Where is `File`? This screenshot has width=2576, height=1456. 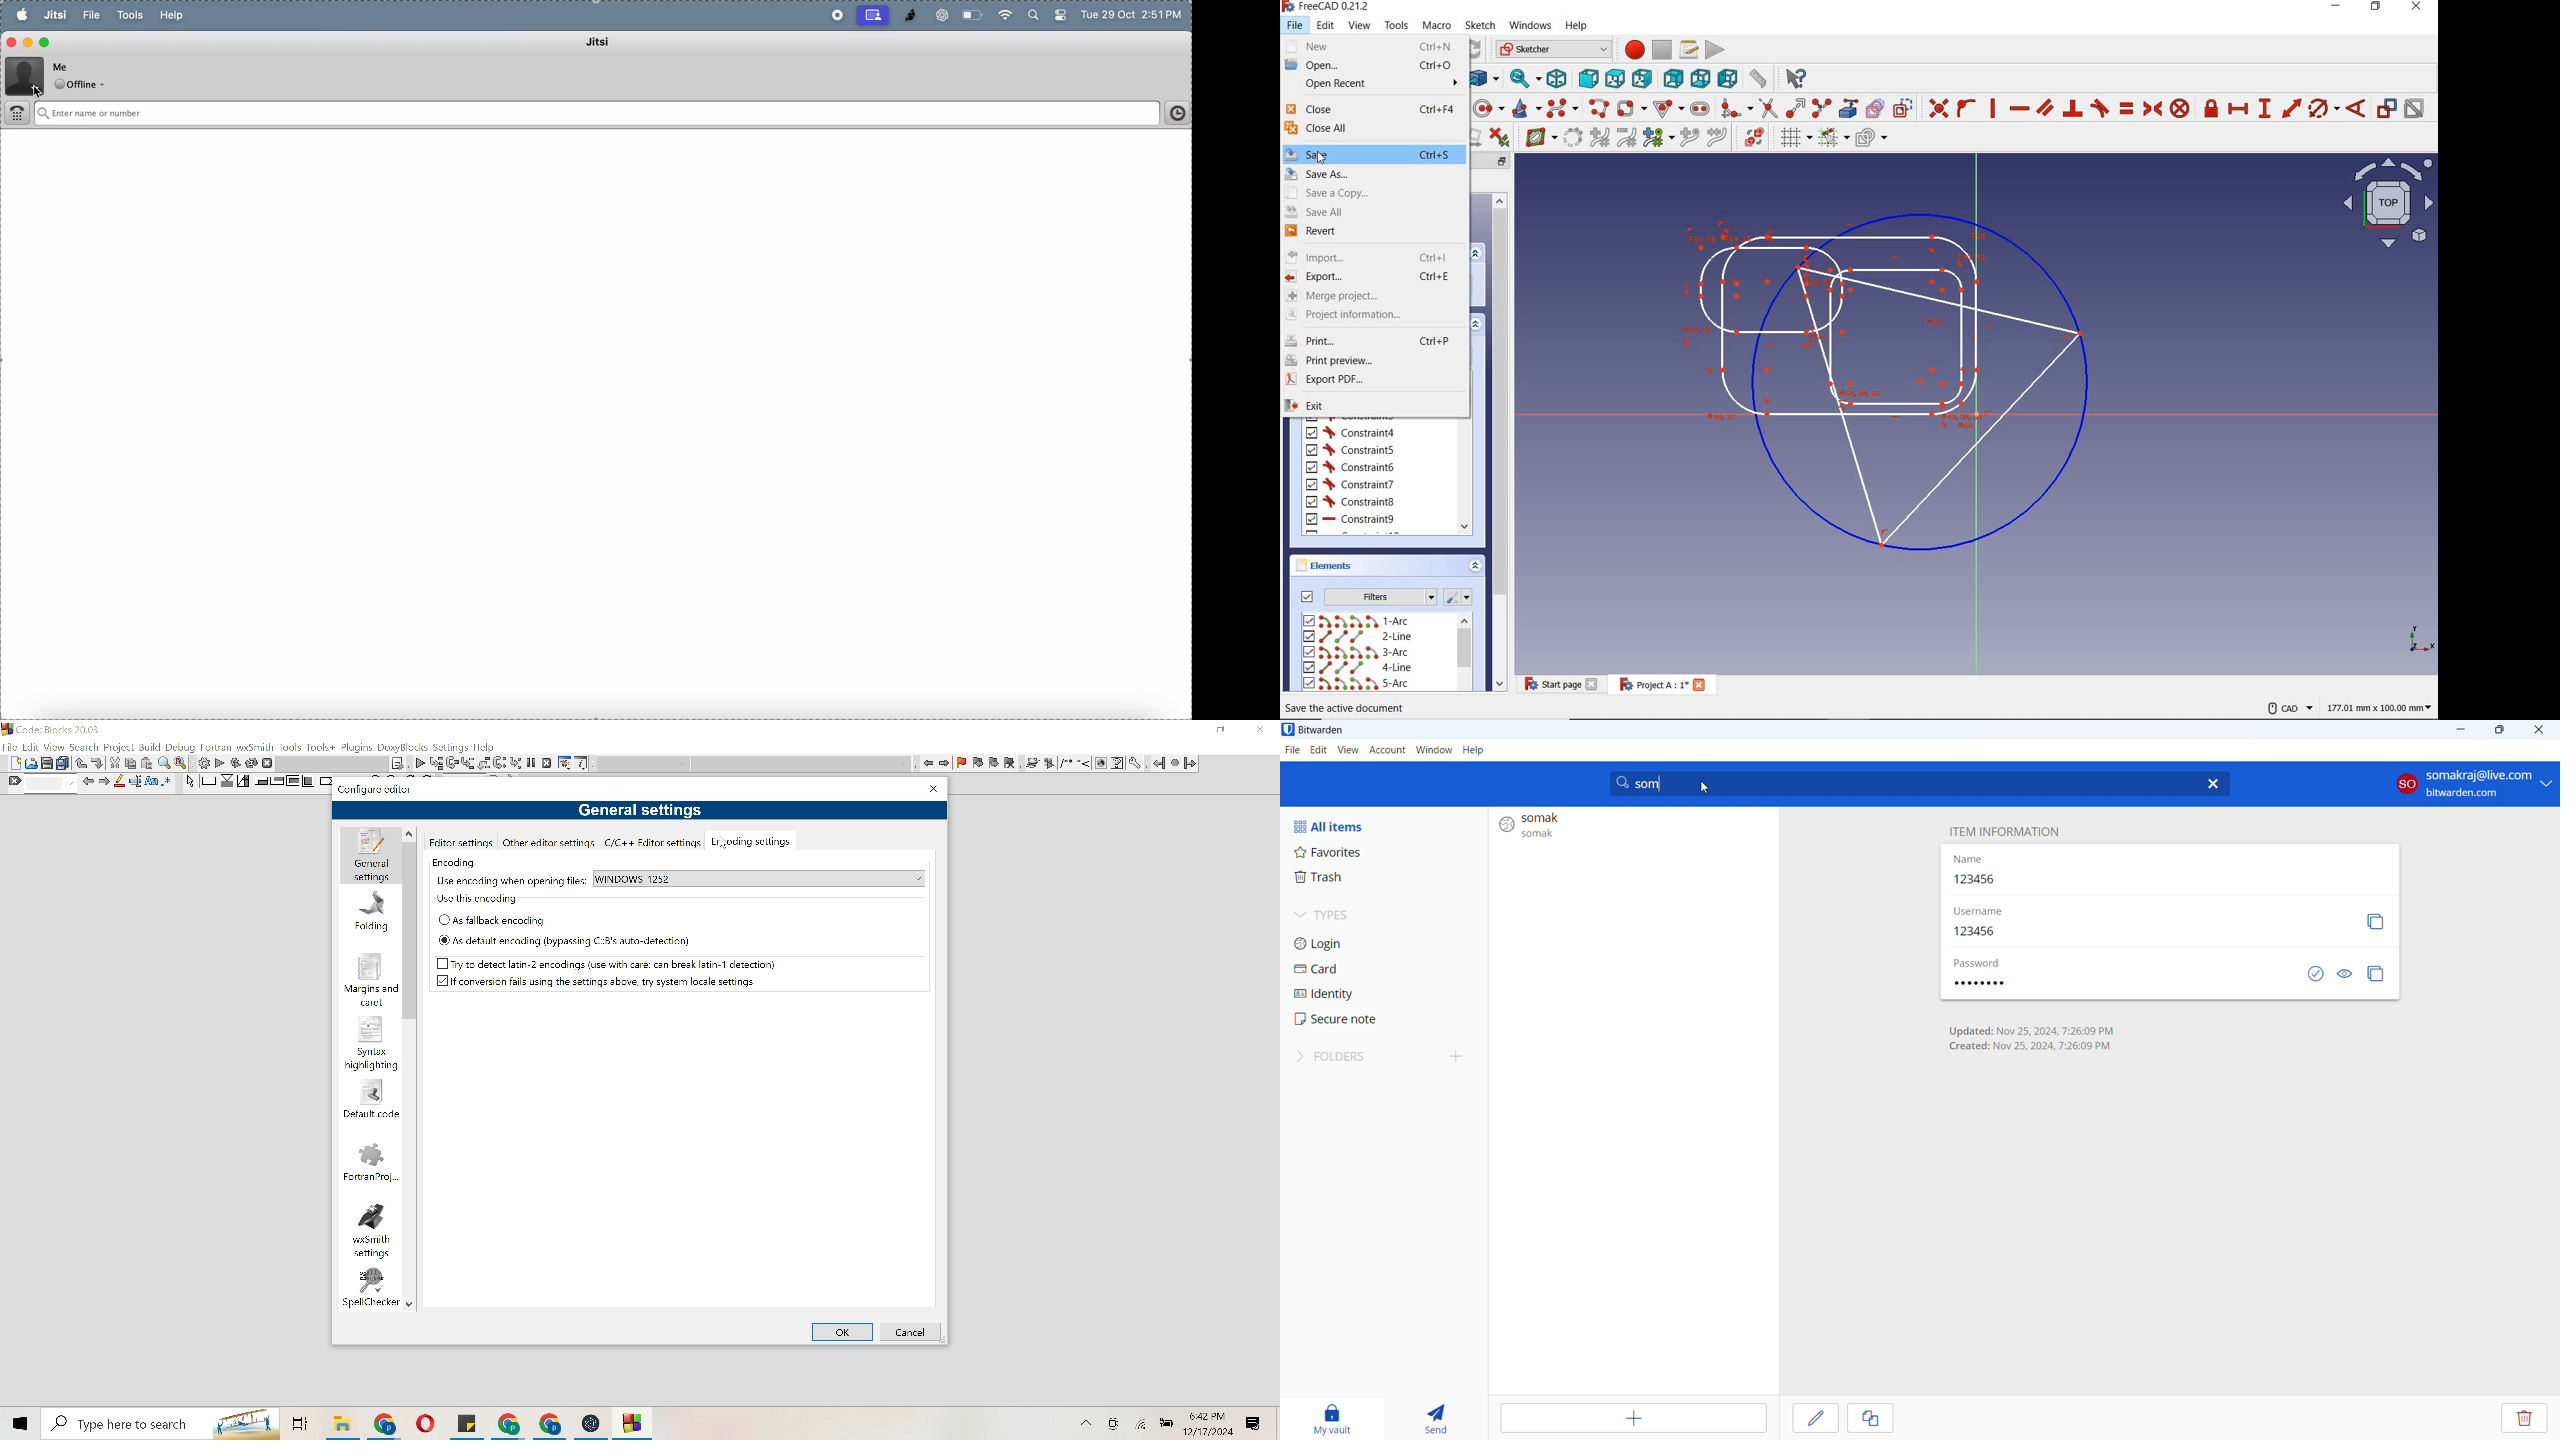
File is located at coordinates (634, 1424).